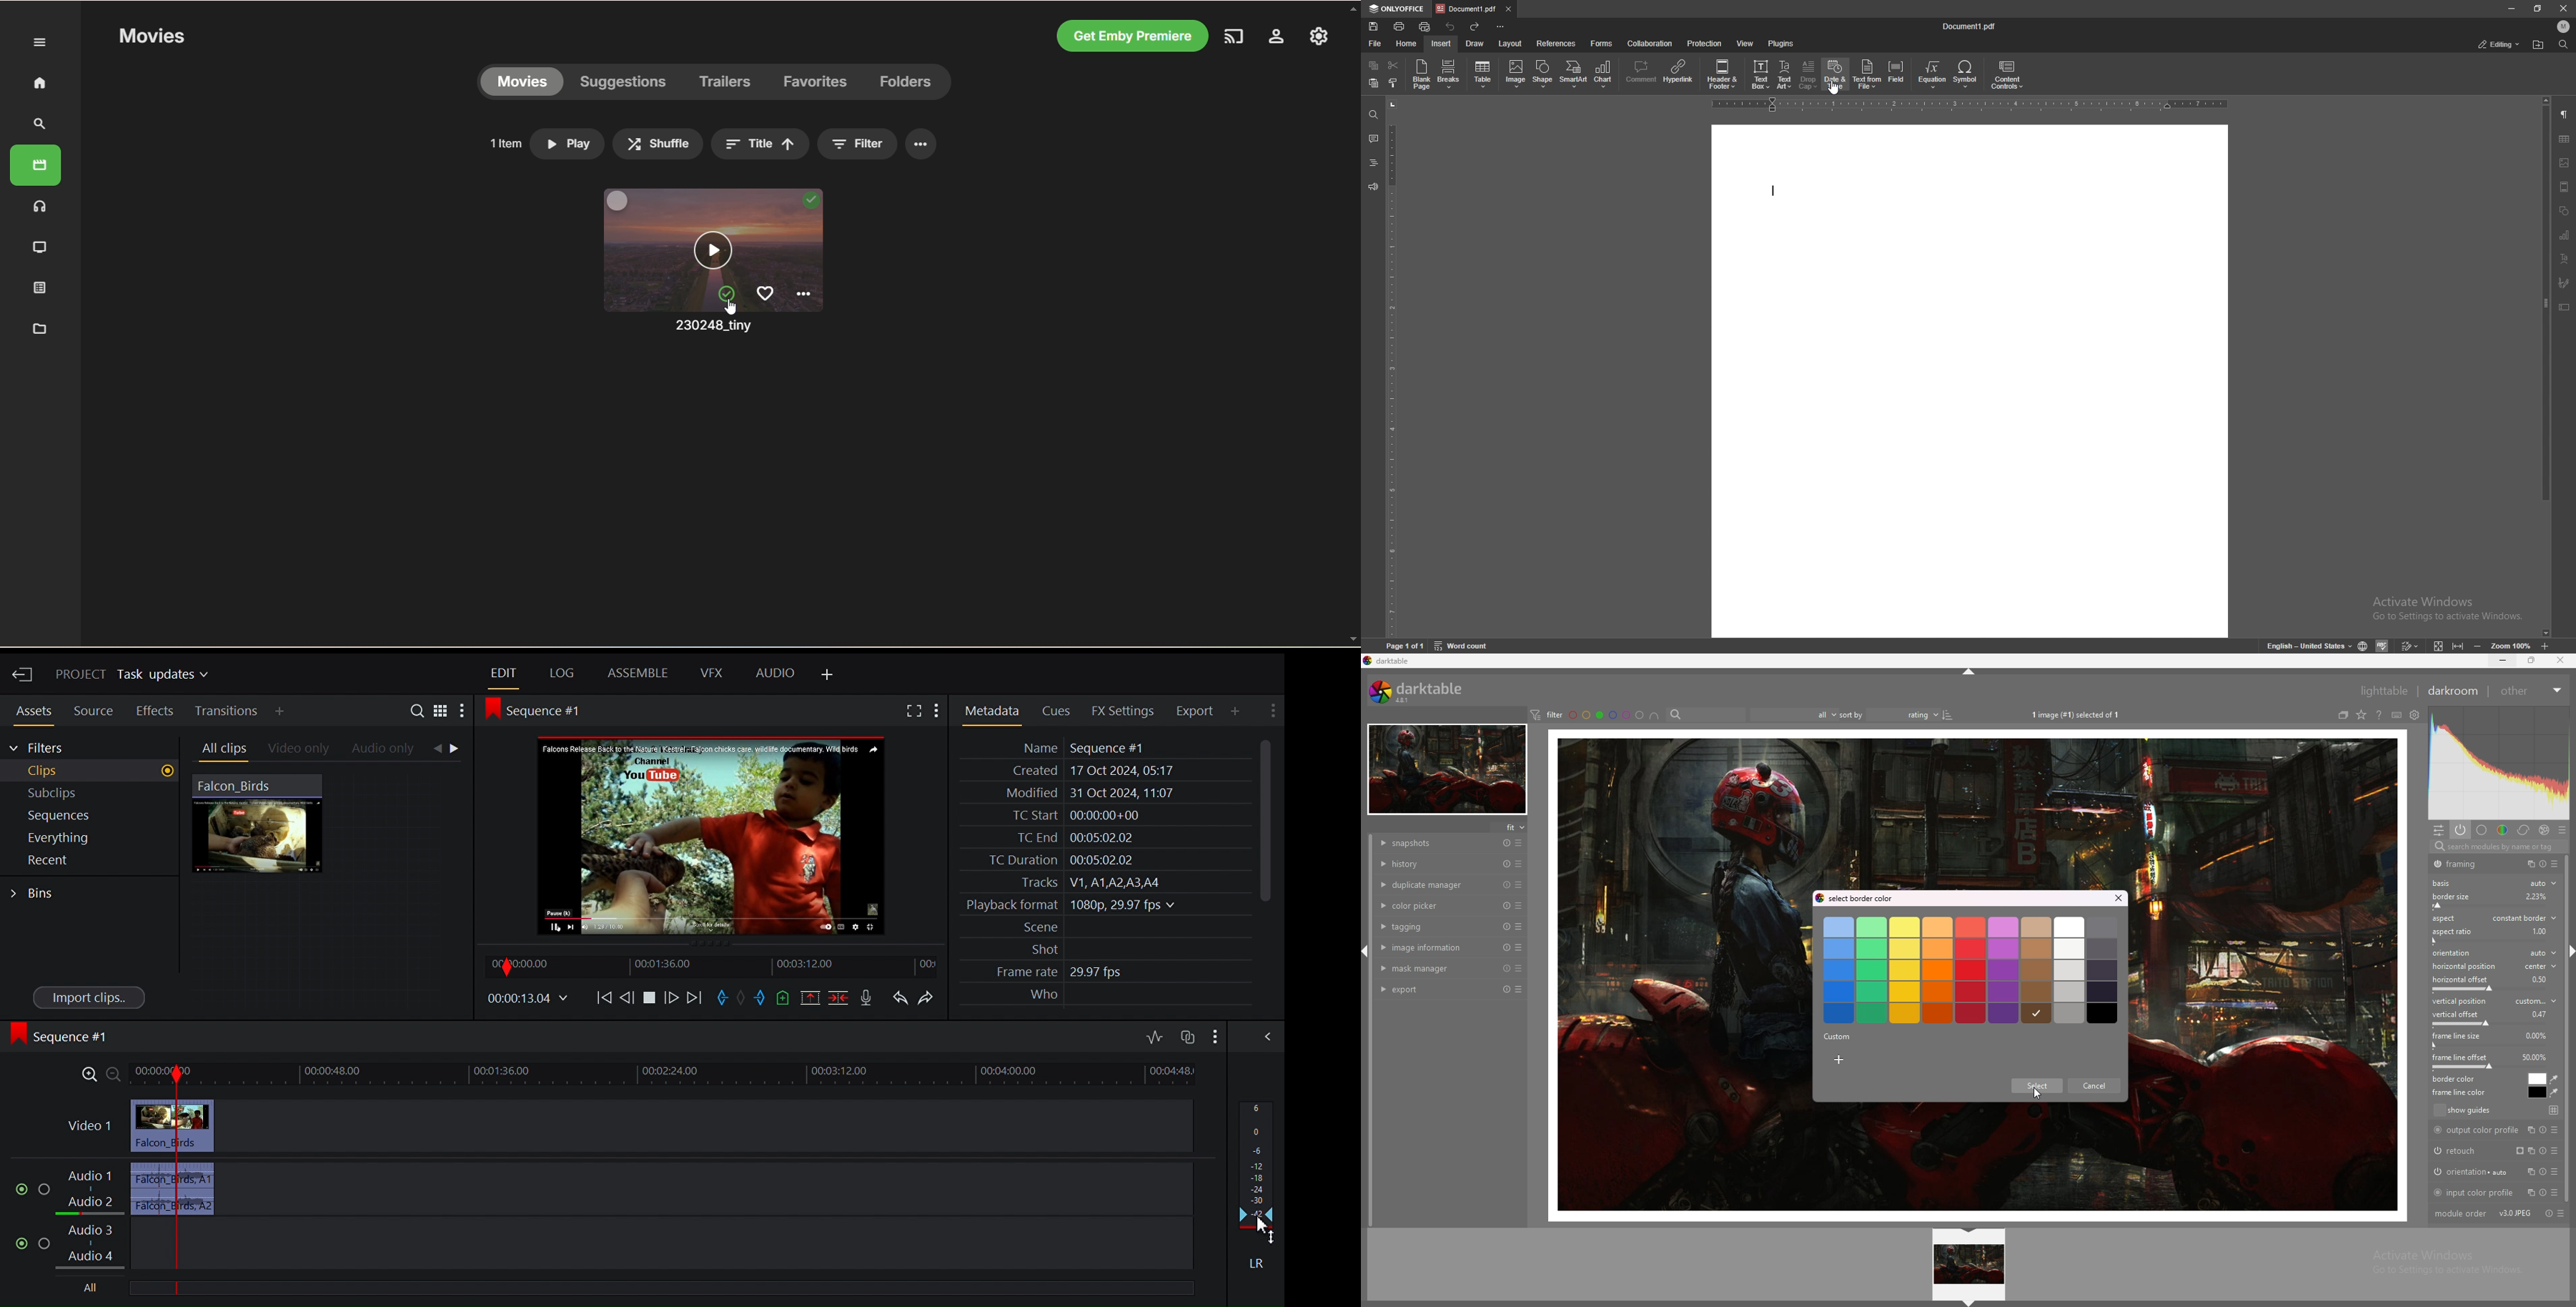 Image resolution: width=2576 pixels, height=1316 pixels. I want to click on title, so click(761, 143).